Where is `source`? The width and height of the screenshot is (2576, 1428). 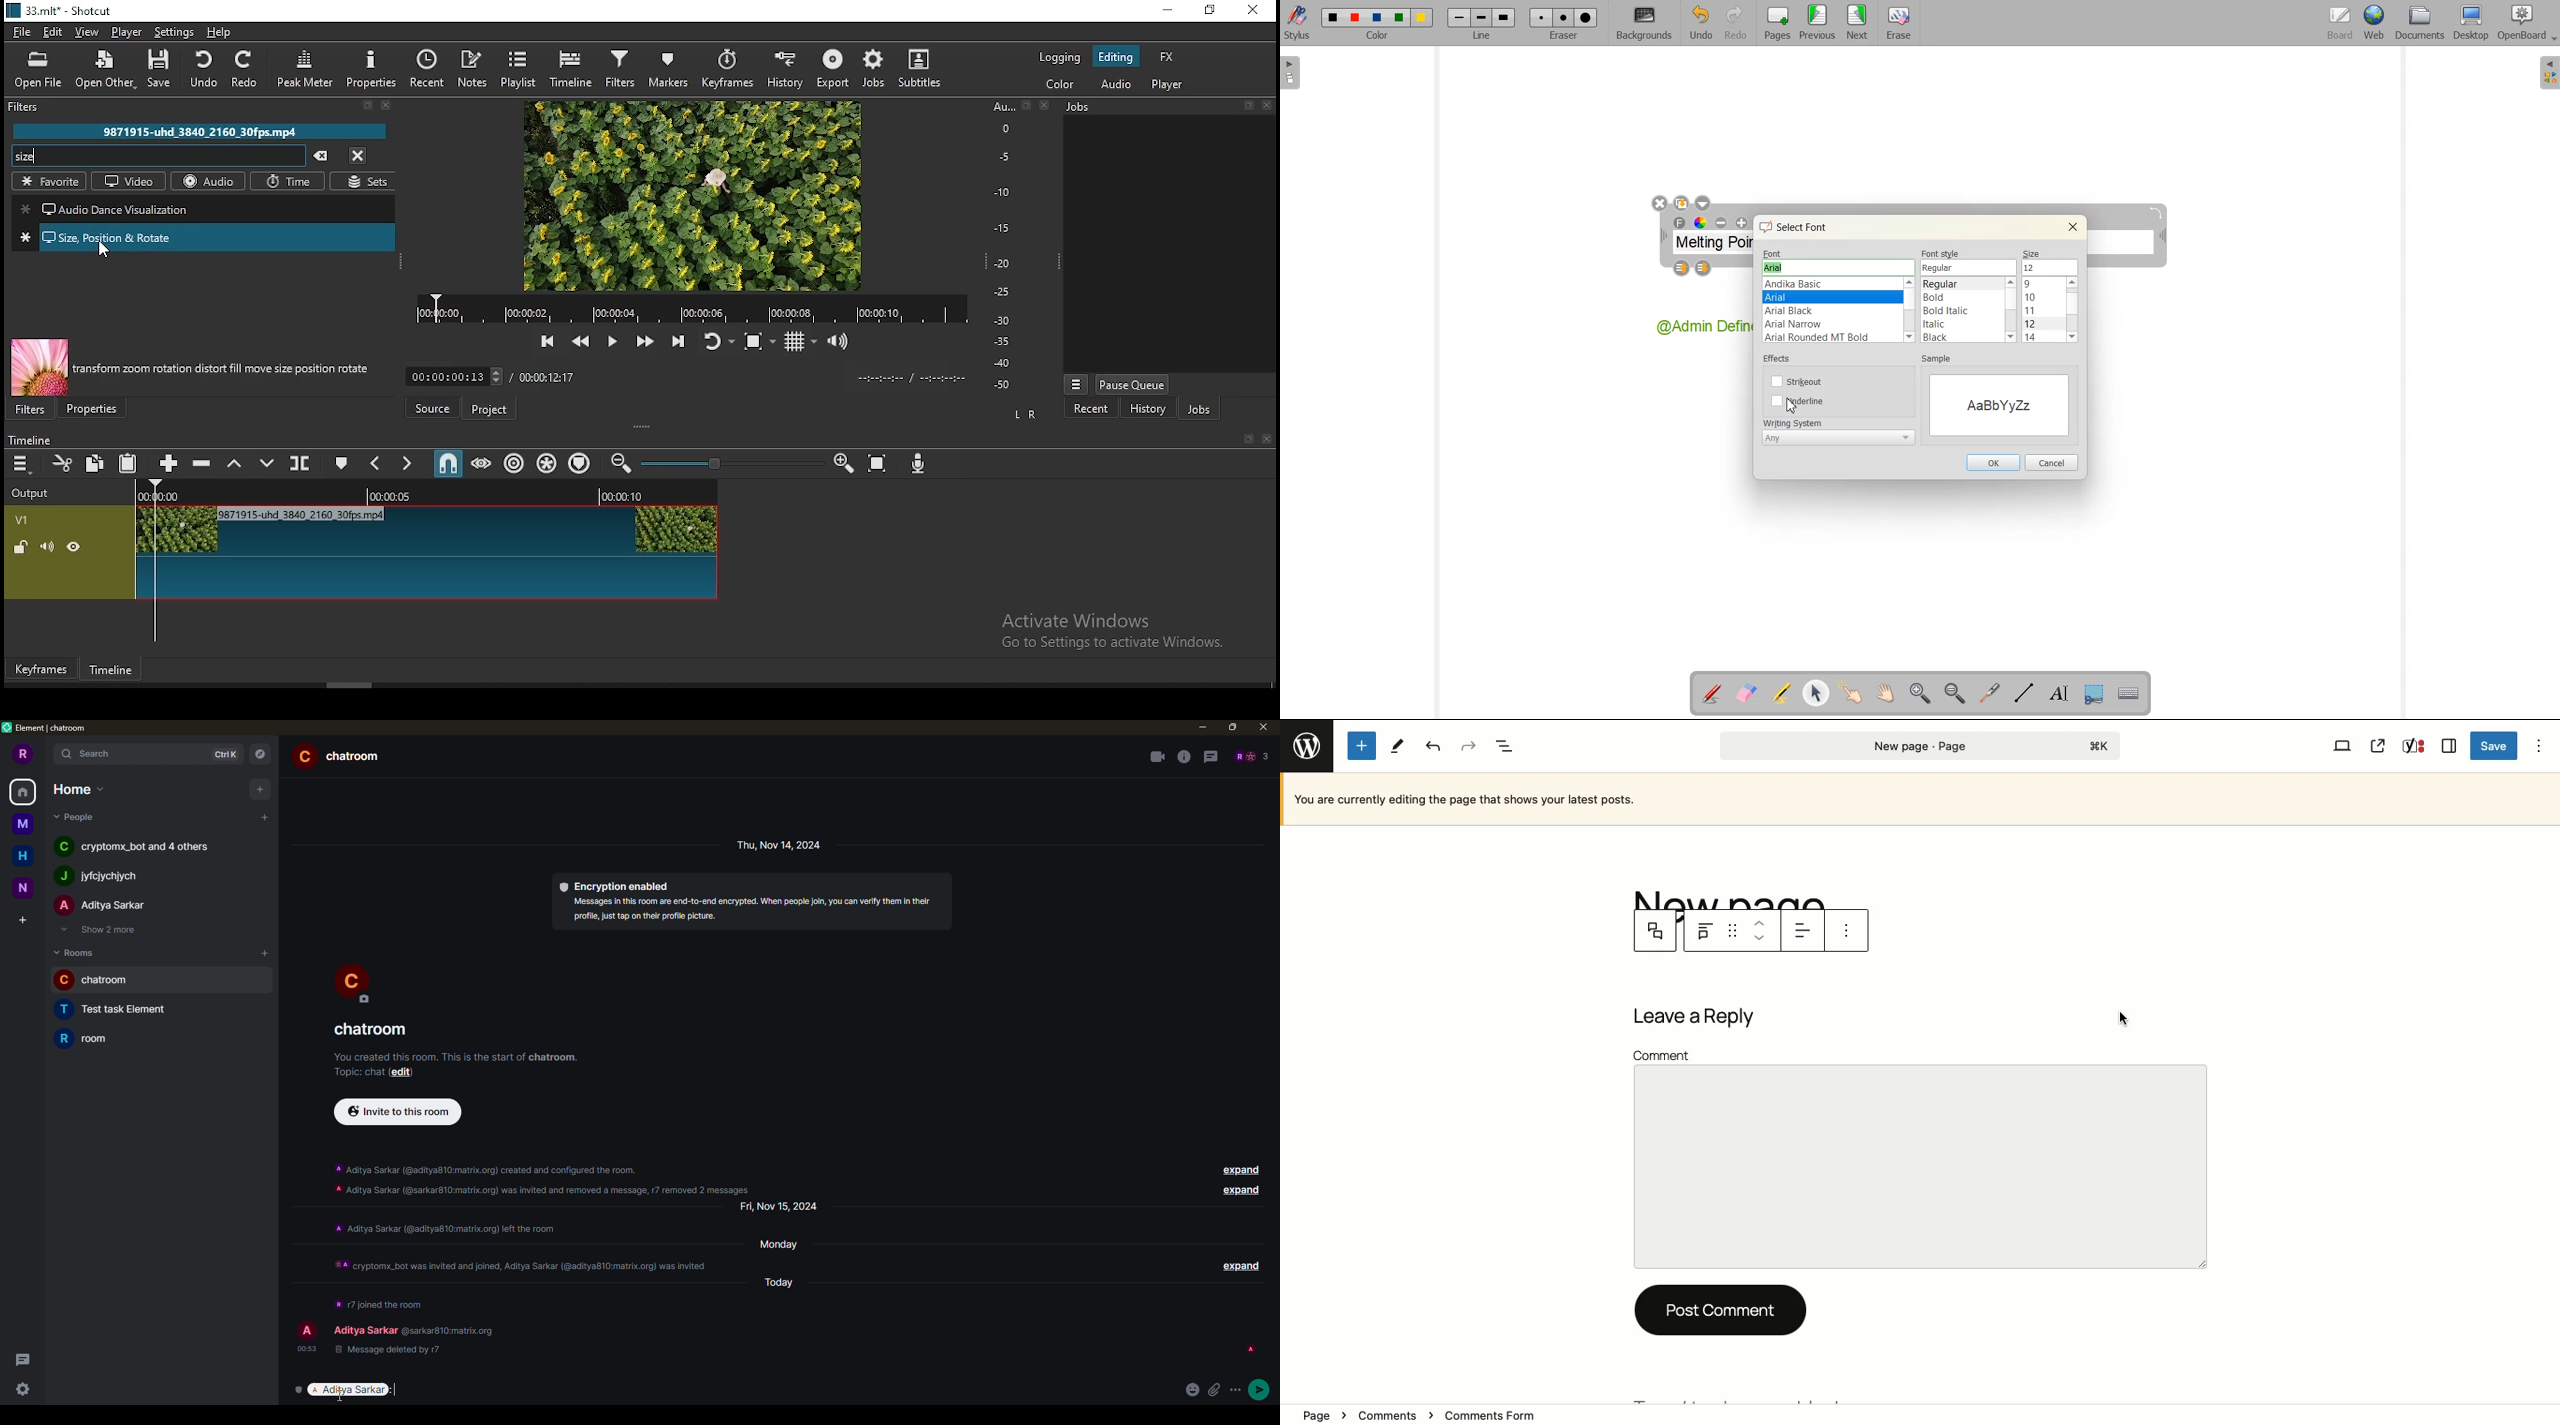 source is located at coordinates (439, 408).